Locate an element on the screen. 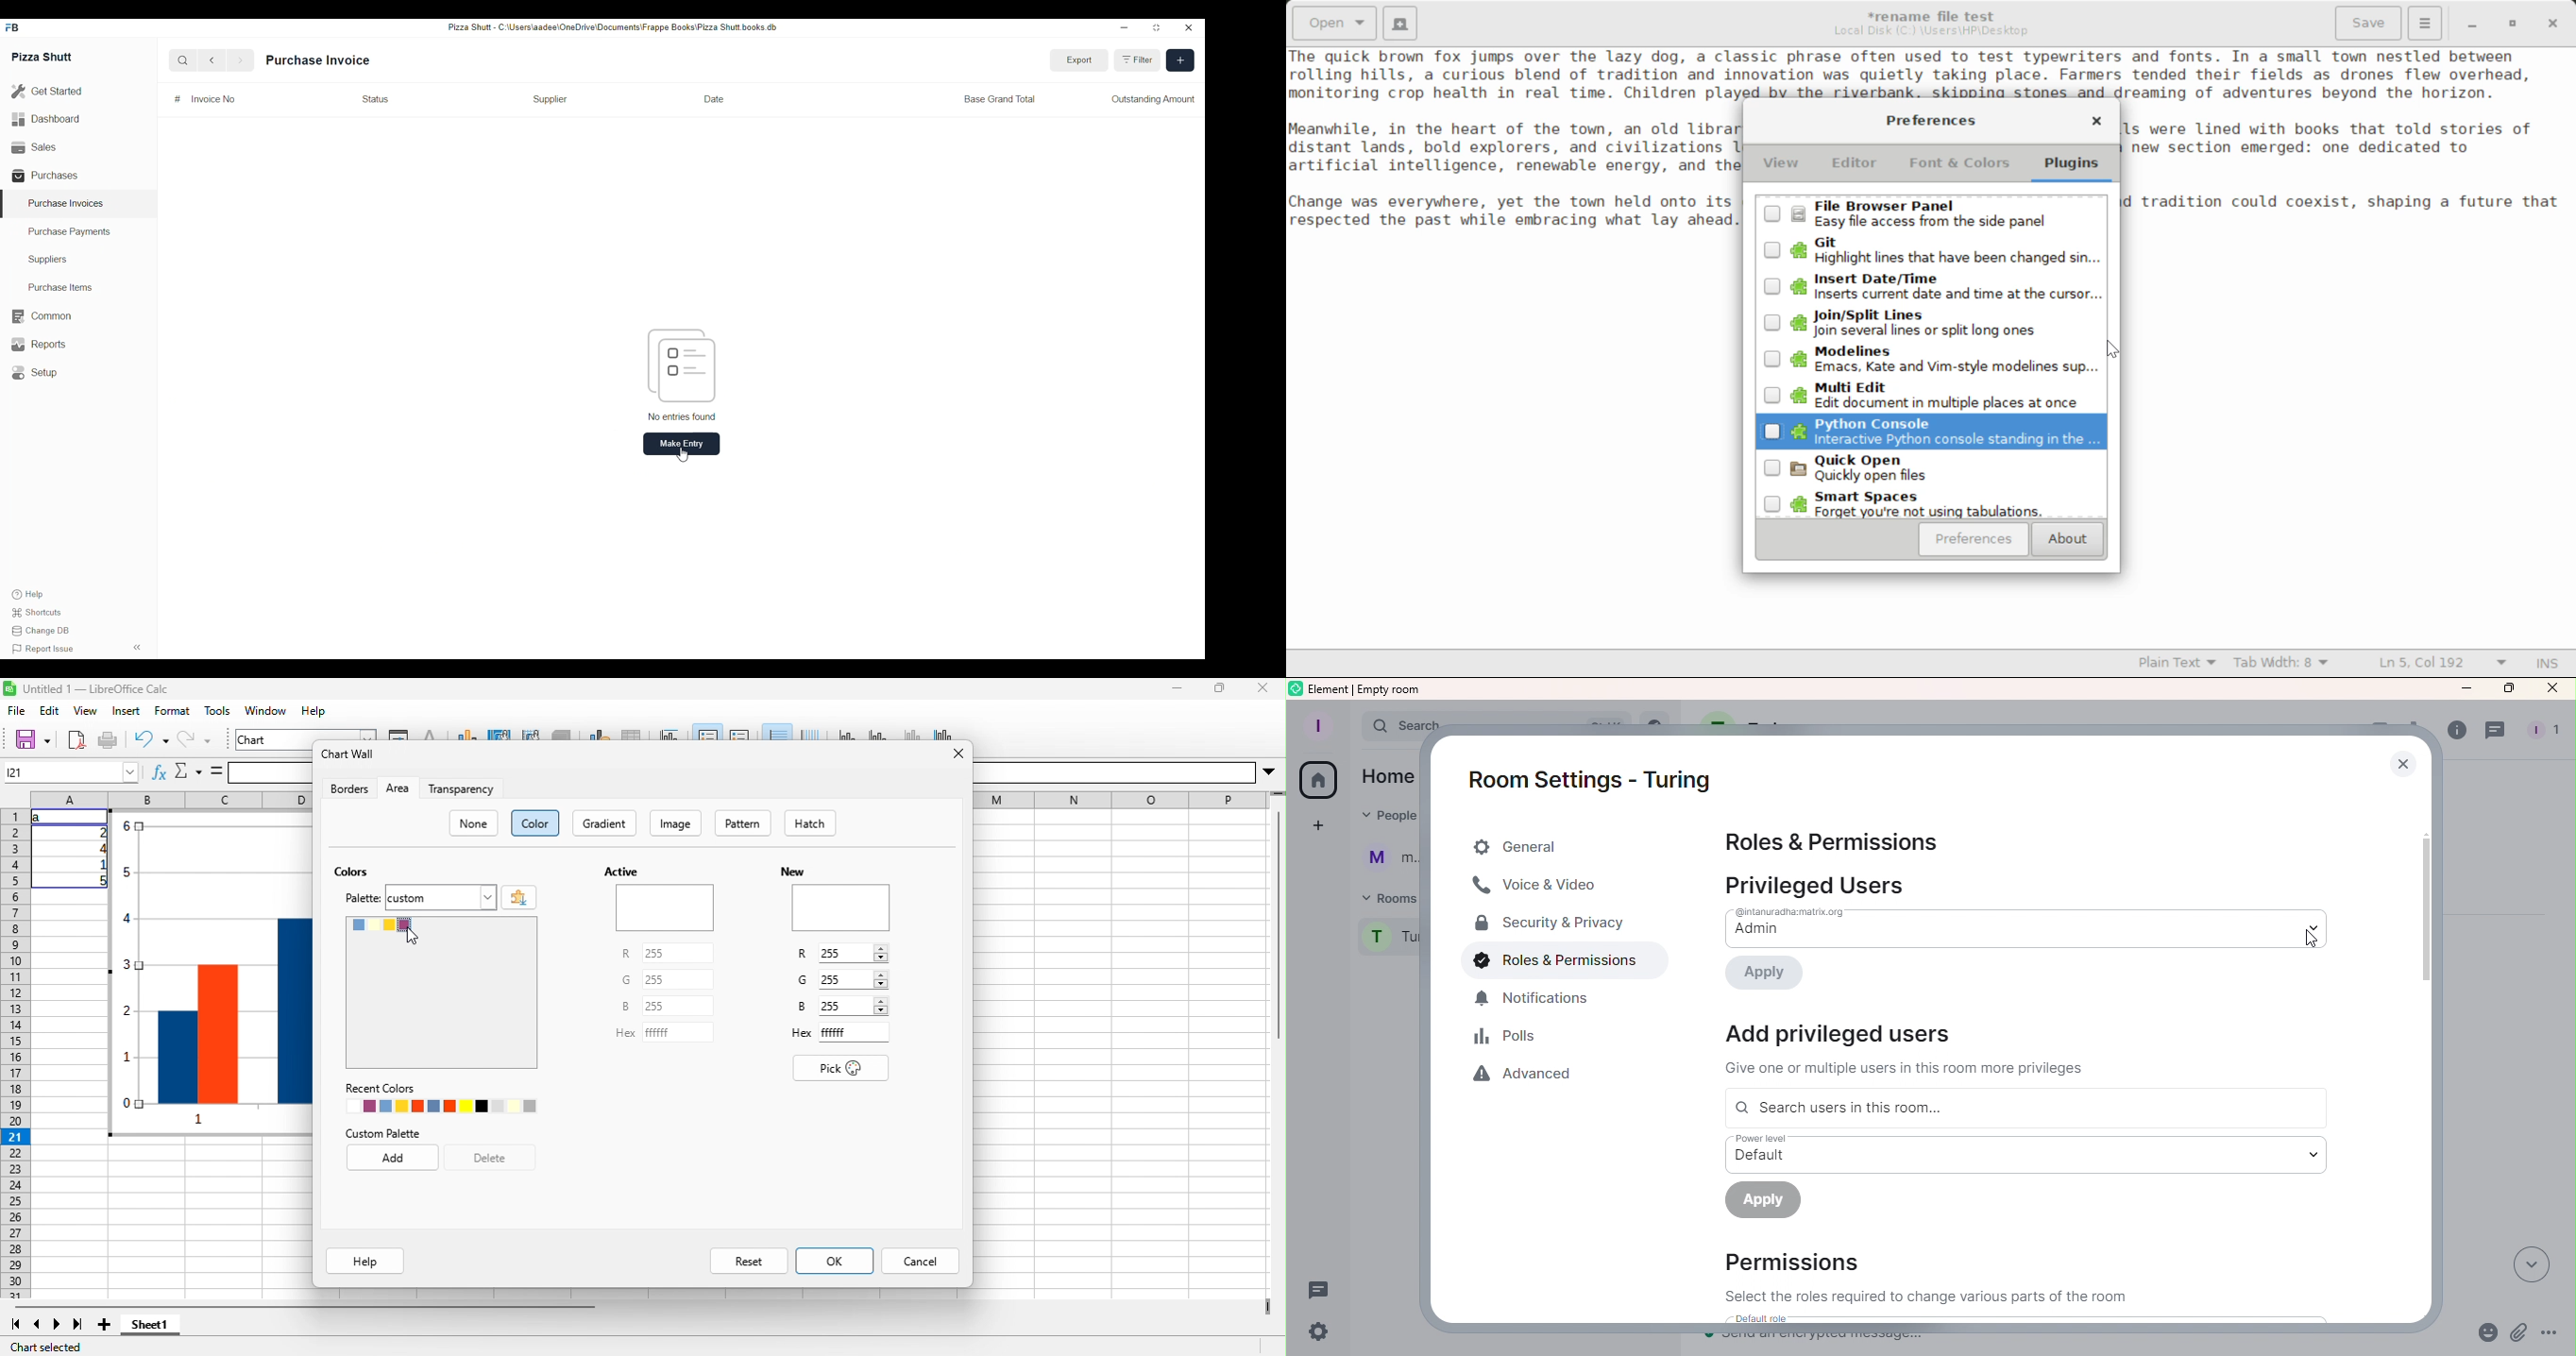 This screenshot has height=1372, width=2576. Room is located at coordinates (1384, 941).